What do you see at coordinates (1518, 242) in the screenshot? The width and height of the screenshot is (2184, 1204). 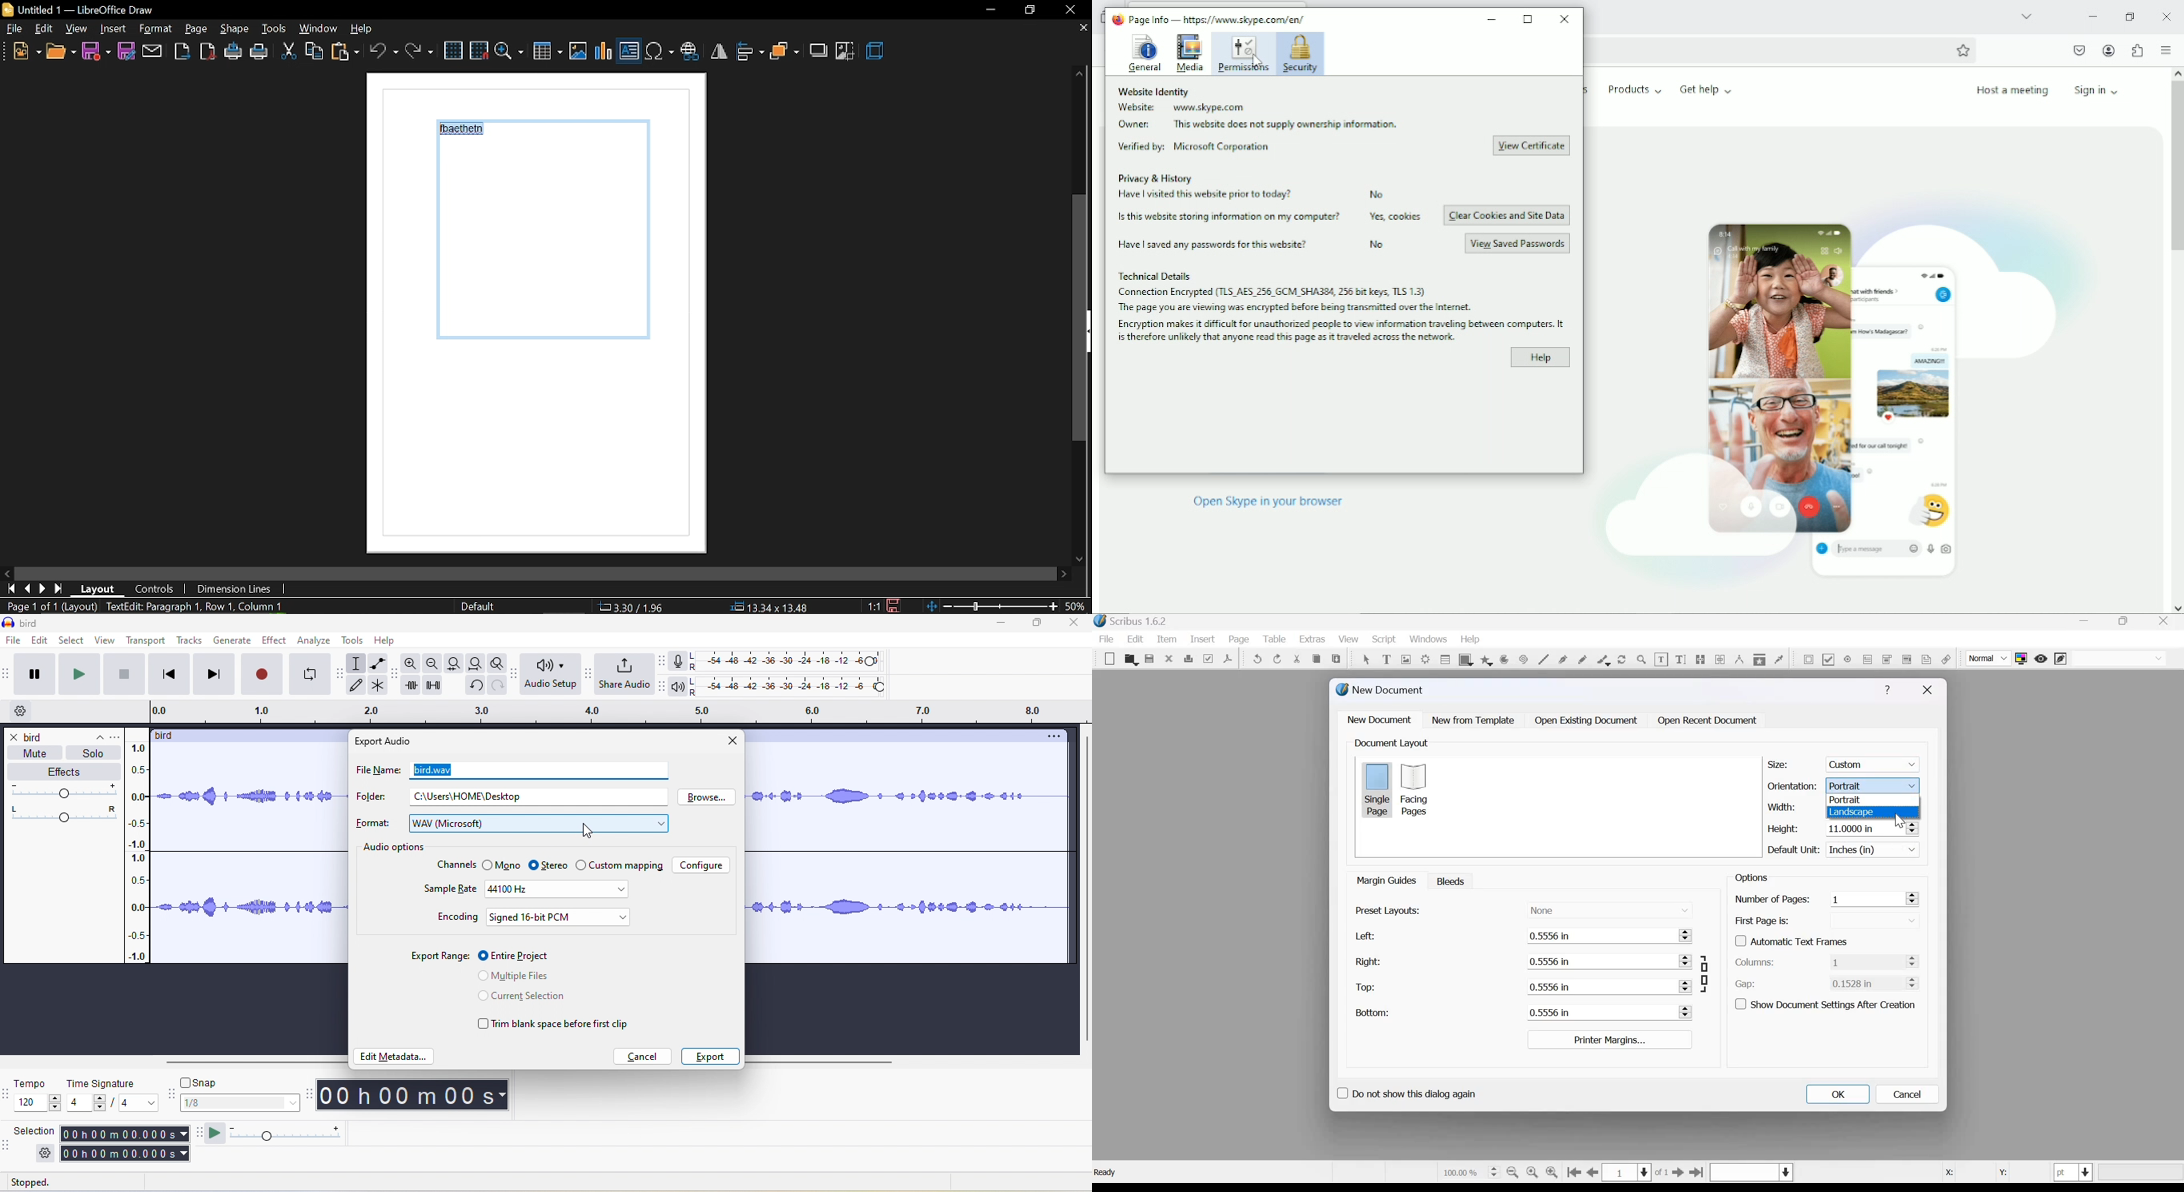 I see `View saved passwords` at bounding box center [1518, 242].